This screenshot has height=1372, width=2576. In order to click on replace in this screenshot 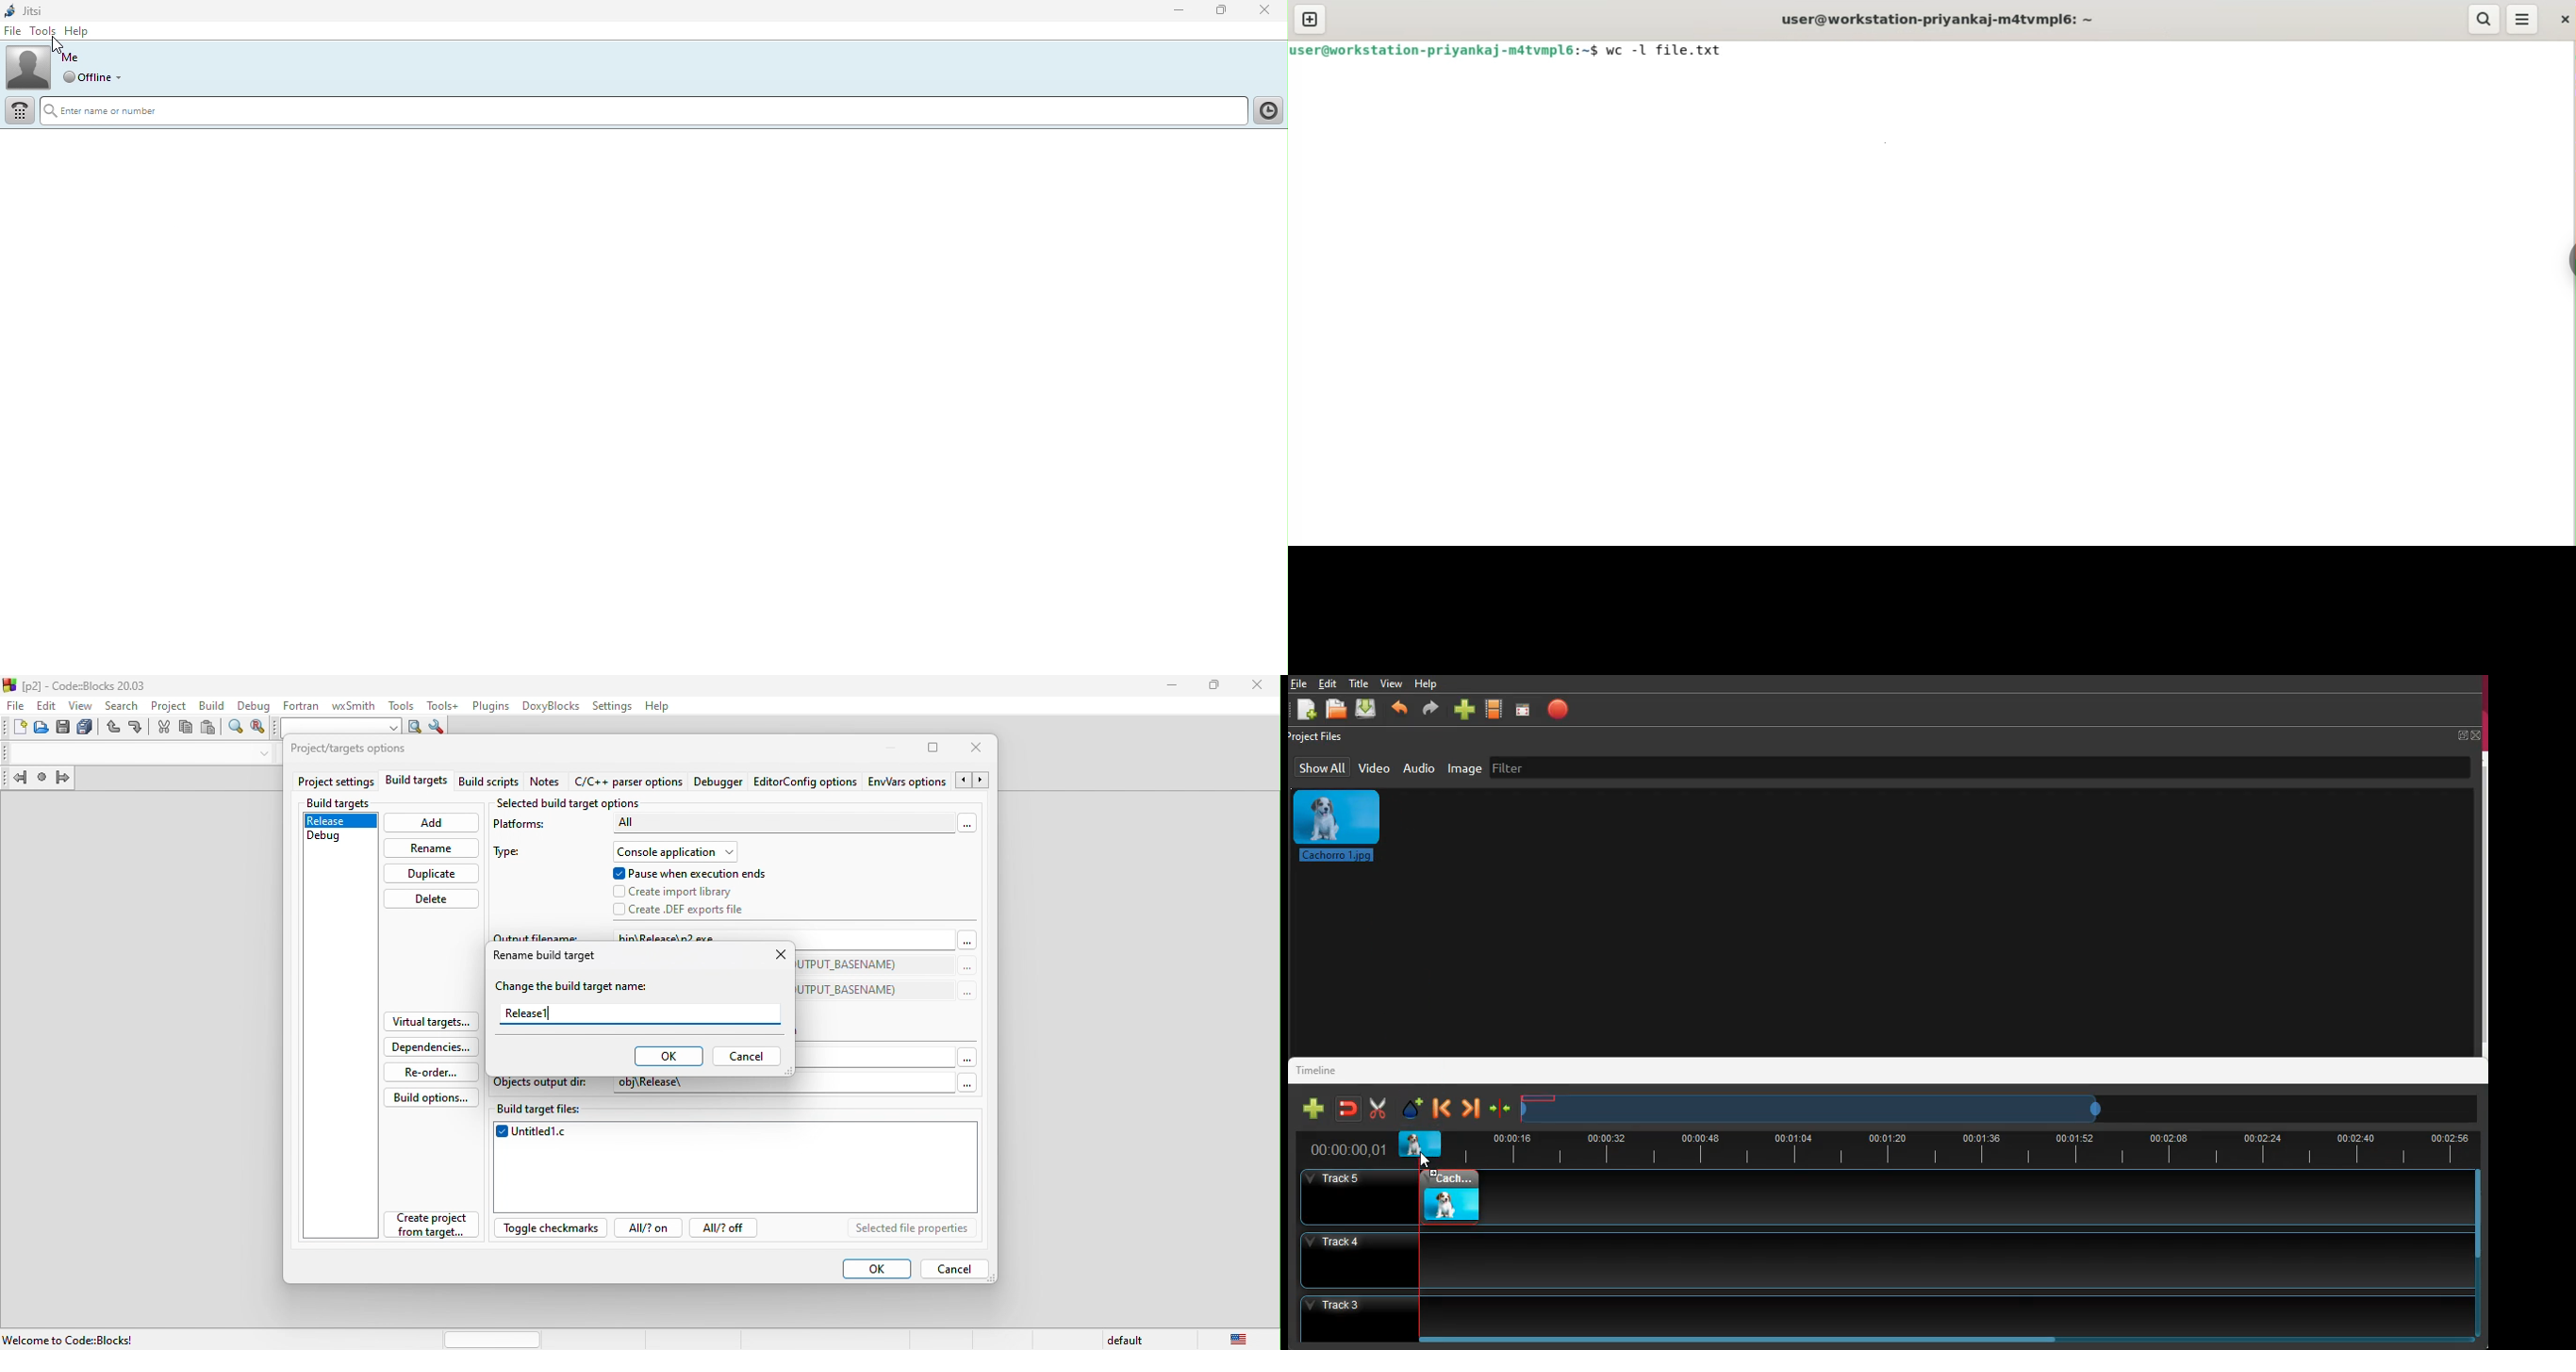, I will do `click(258, 728)`.